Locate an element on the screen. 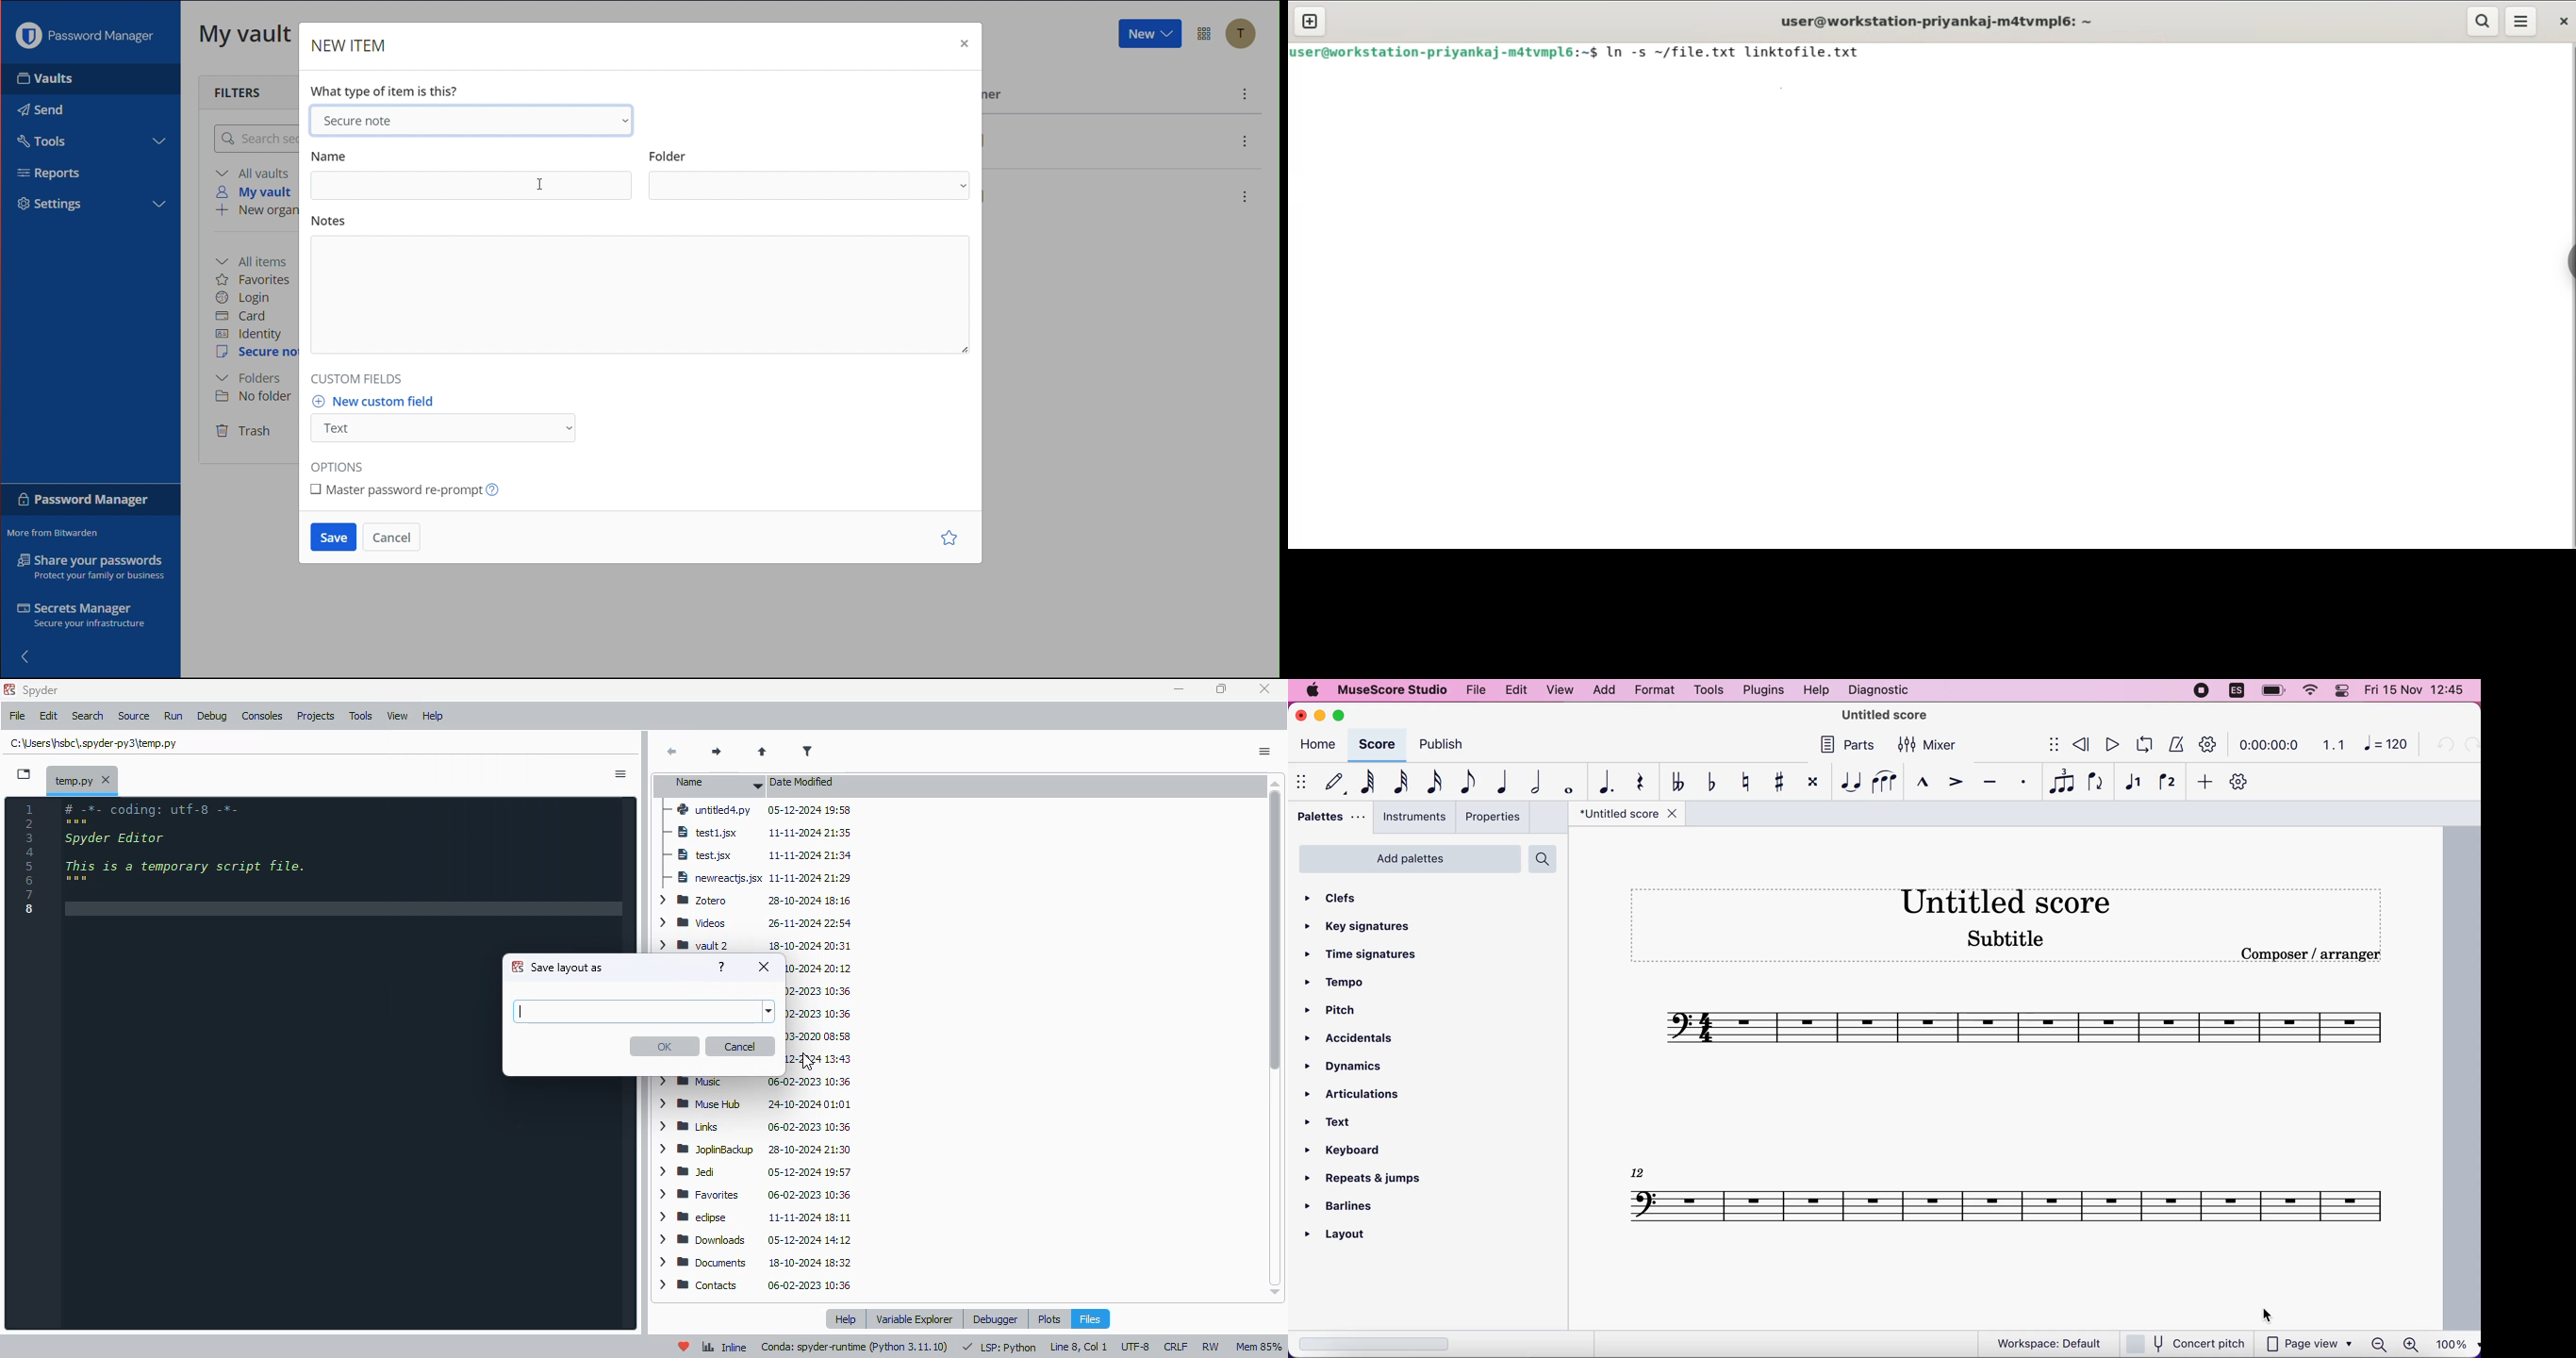  cancel is located at coordinates (740, 1046).